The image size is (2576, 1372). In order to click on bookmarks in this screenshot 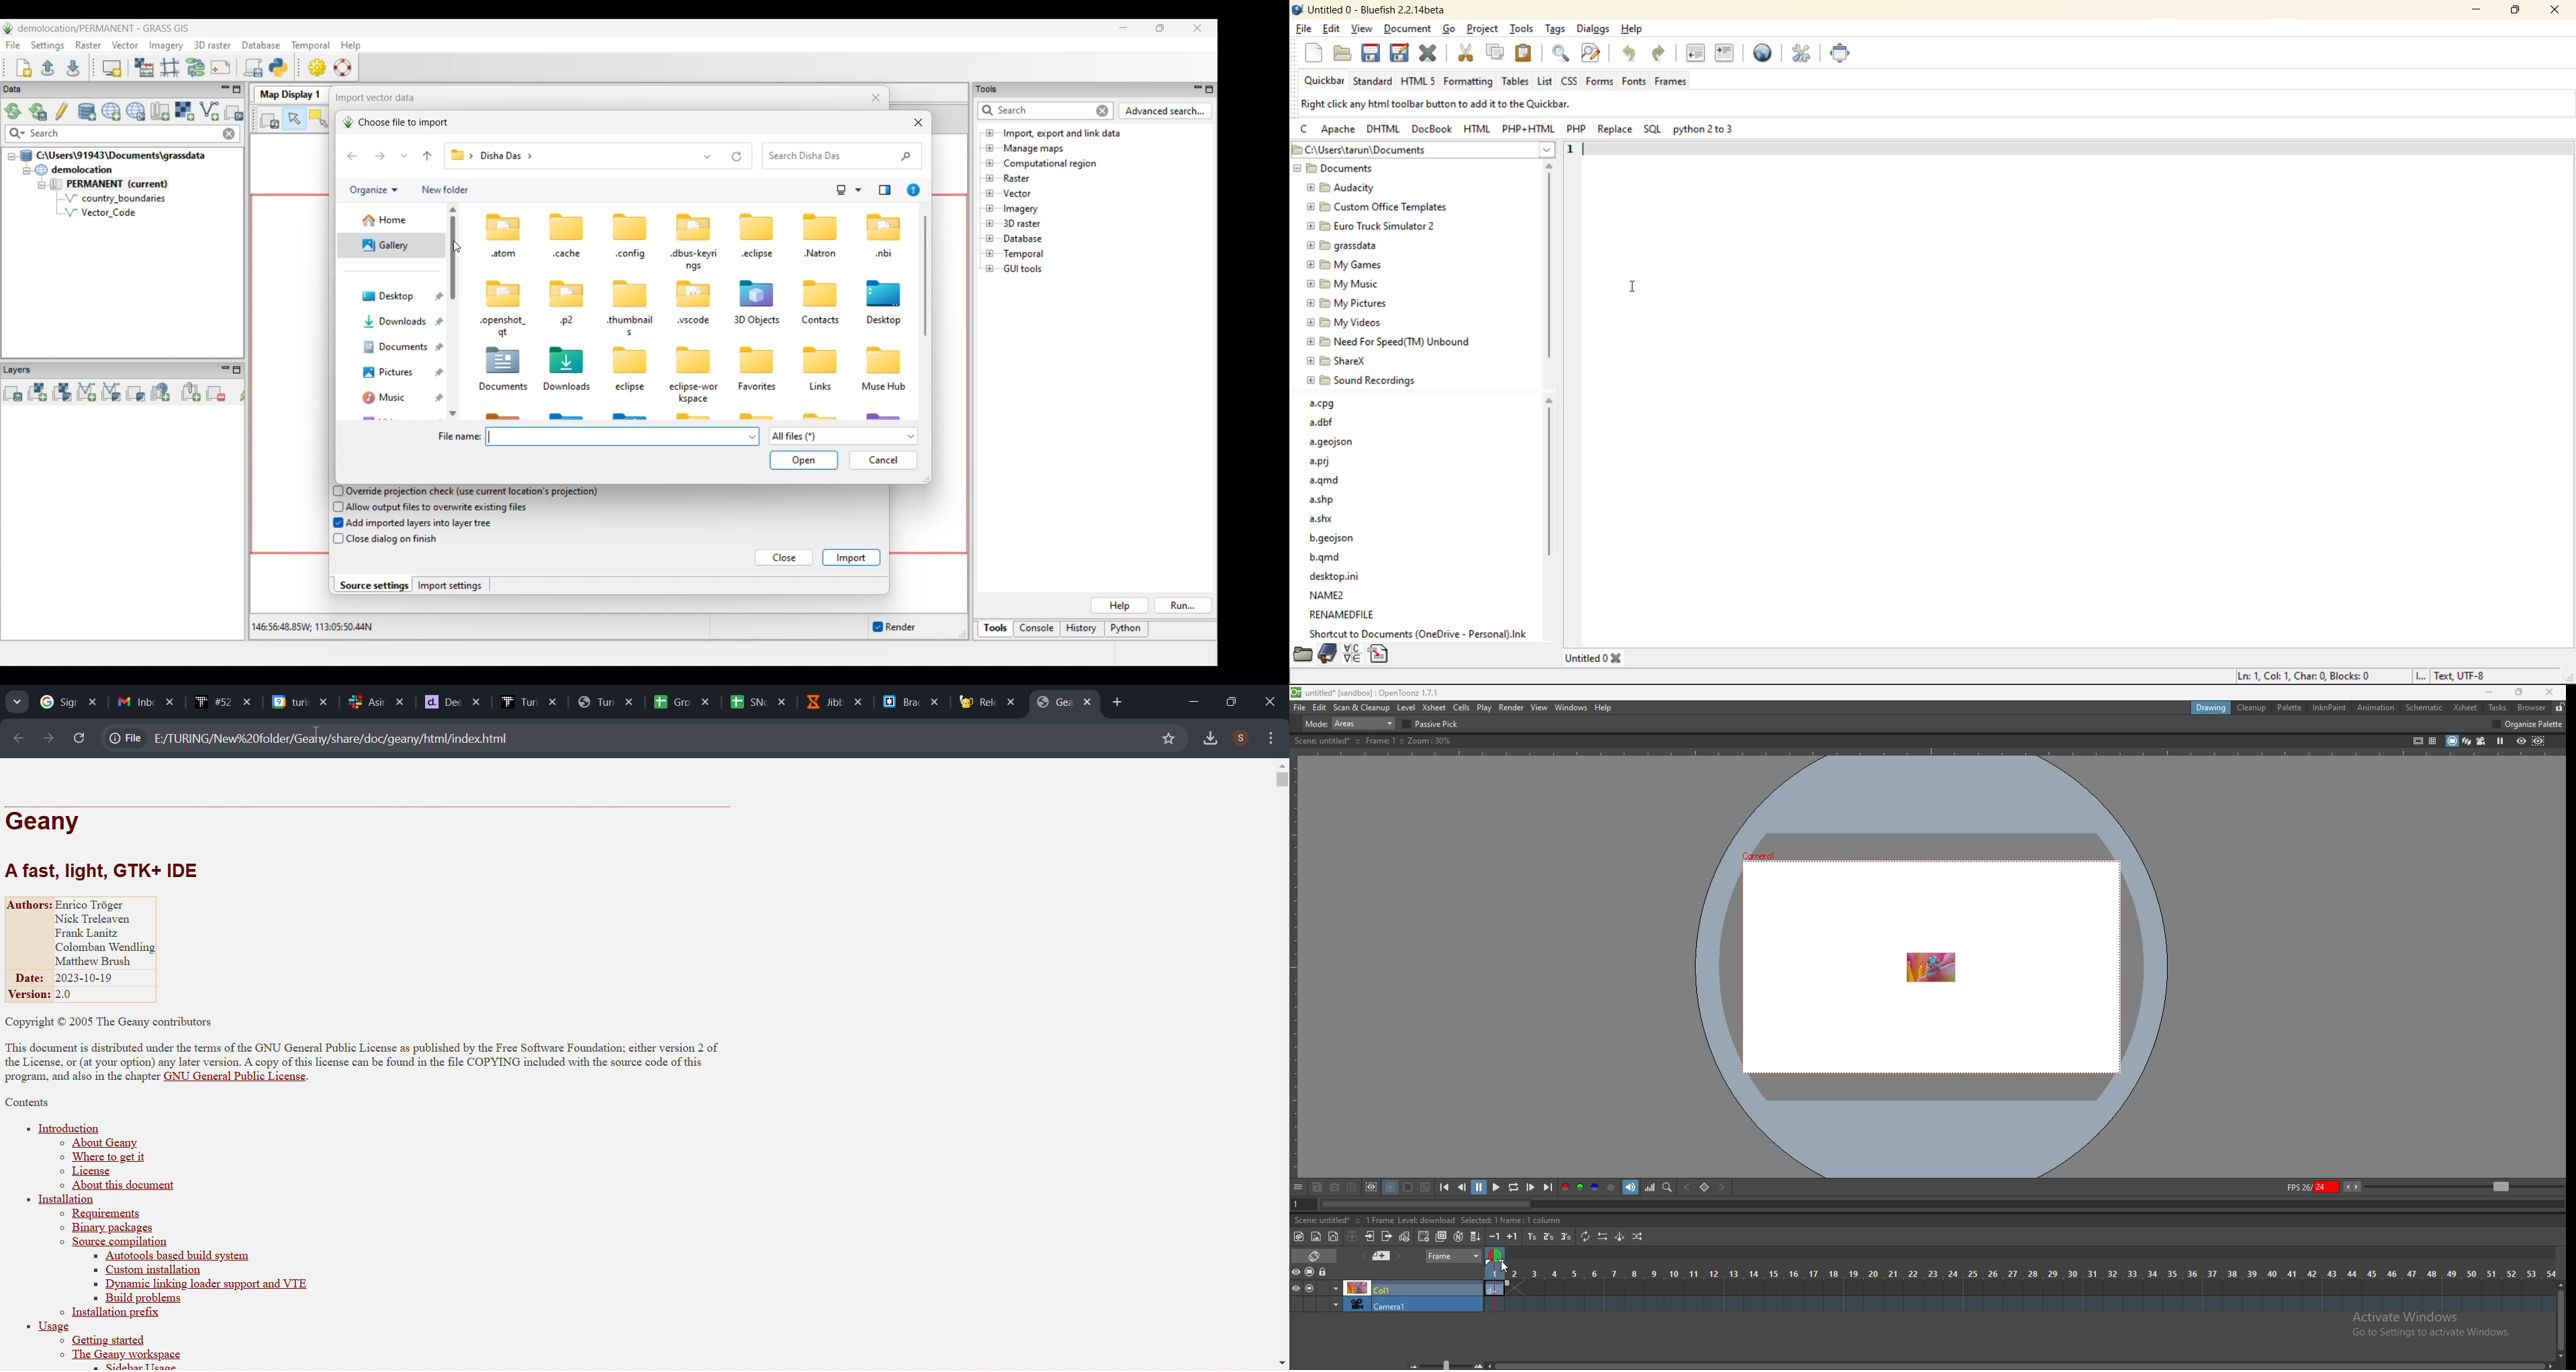, I will do `click(1329, 653)`.